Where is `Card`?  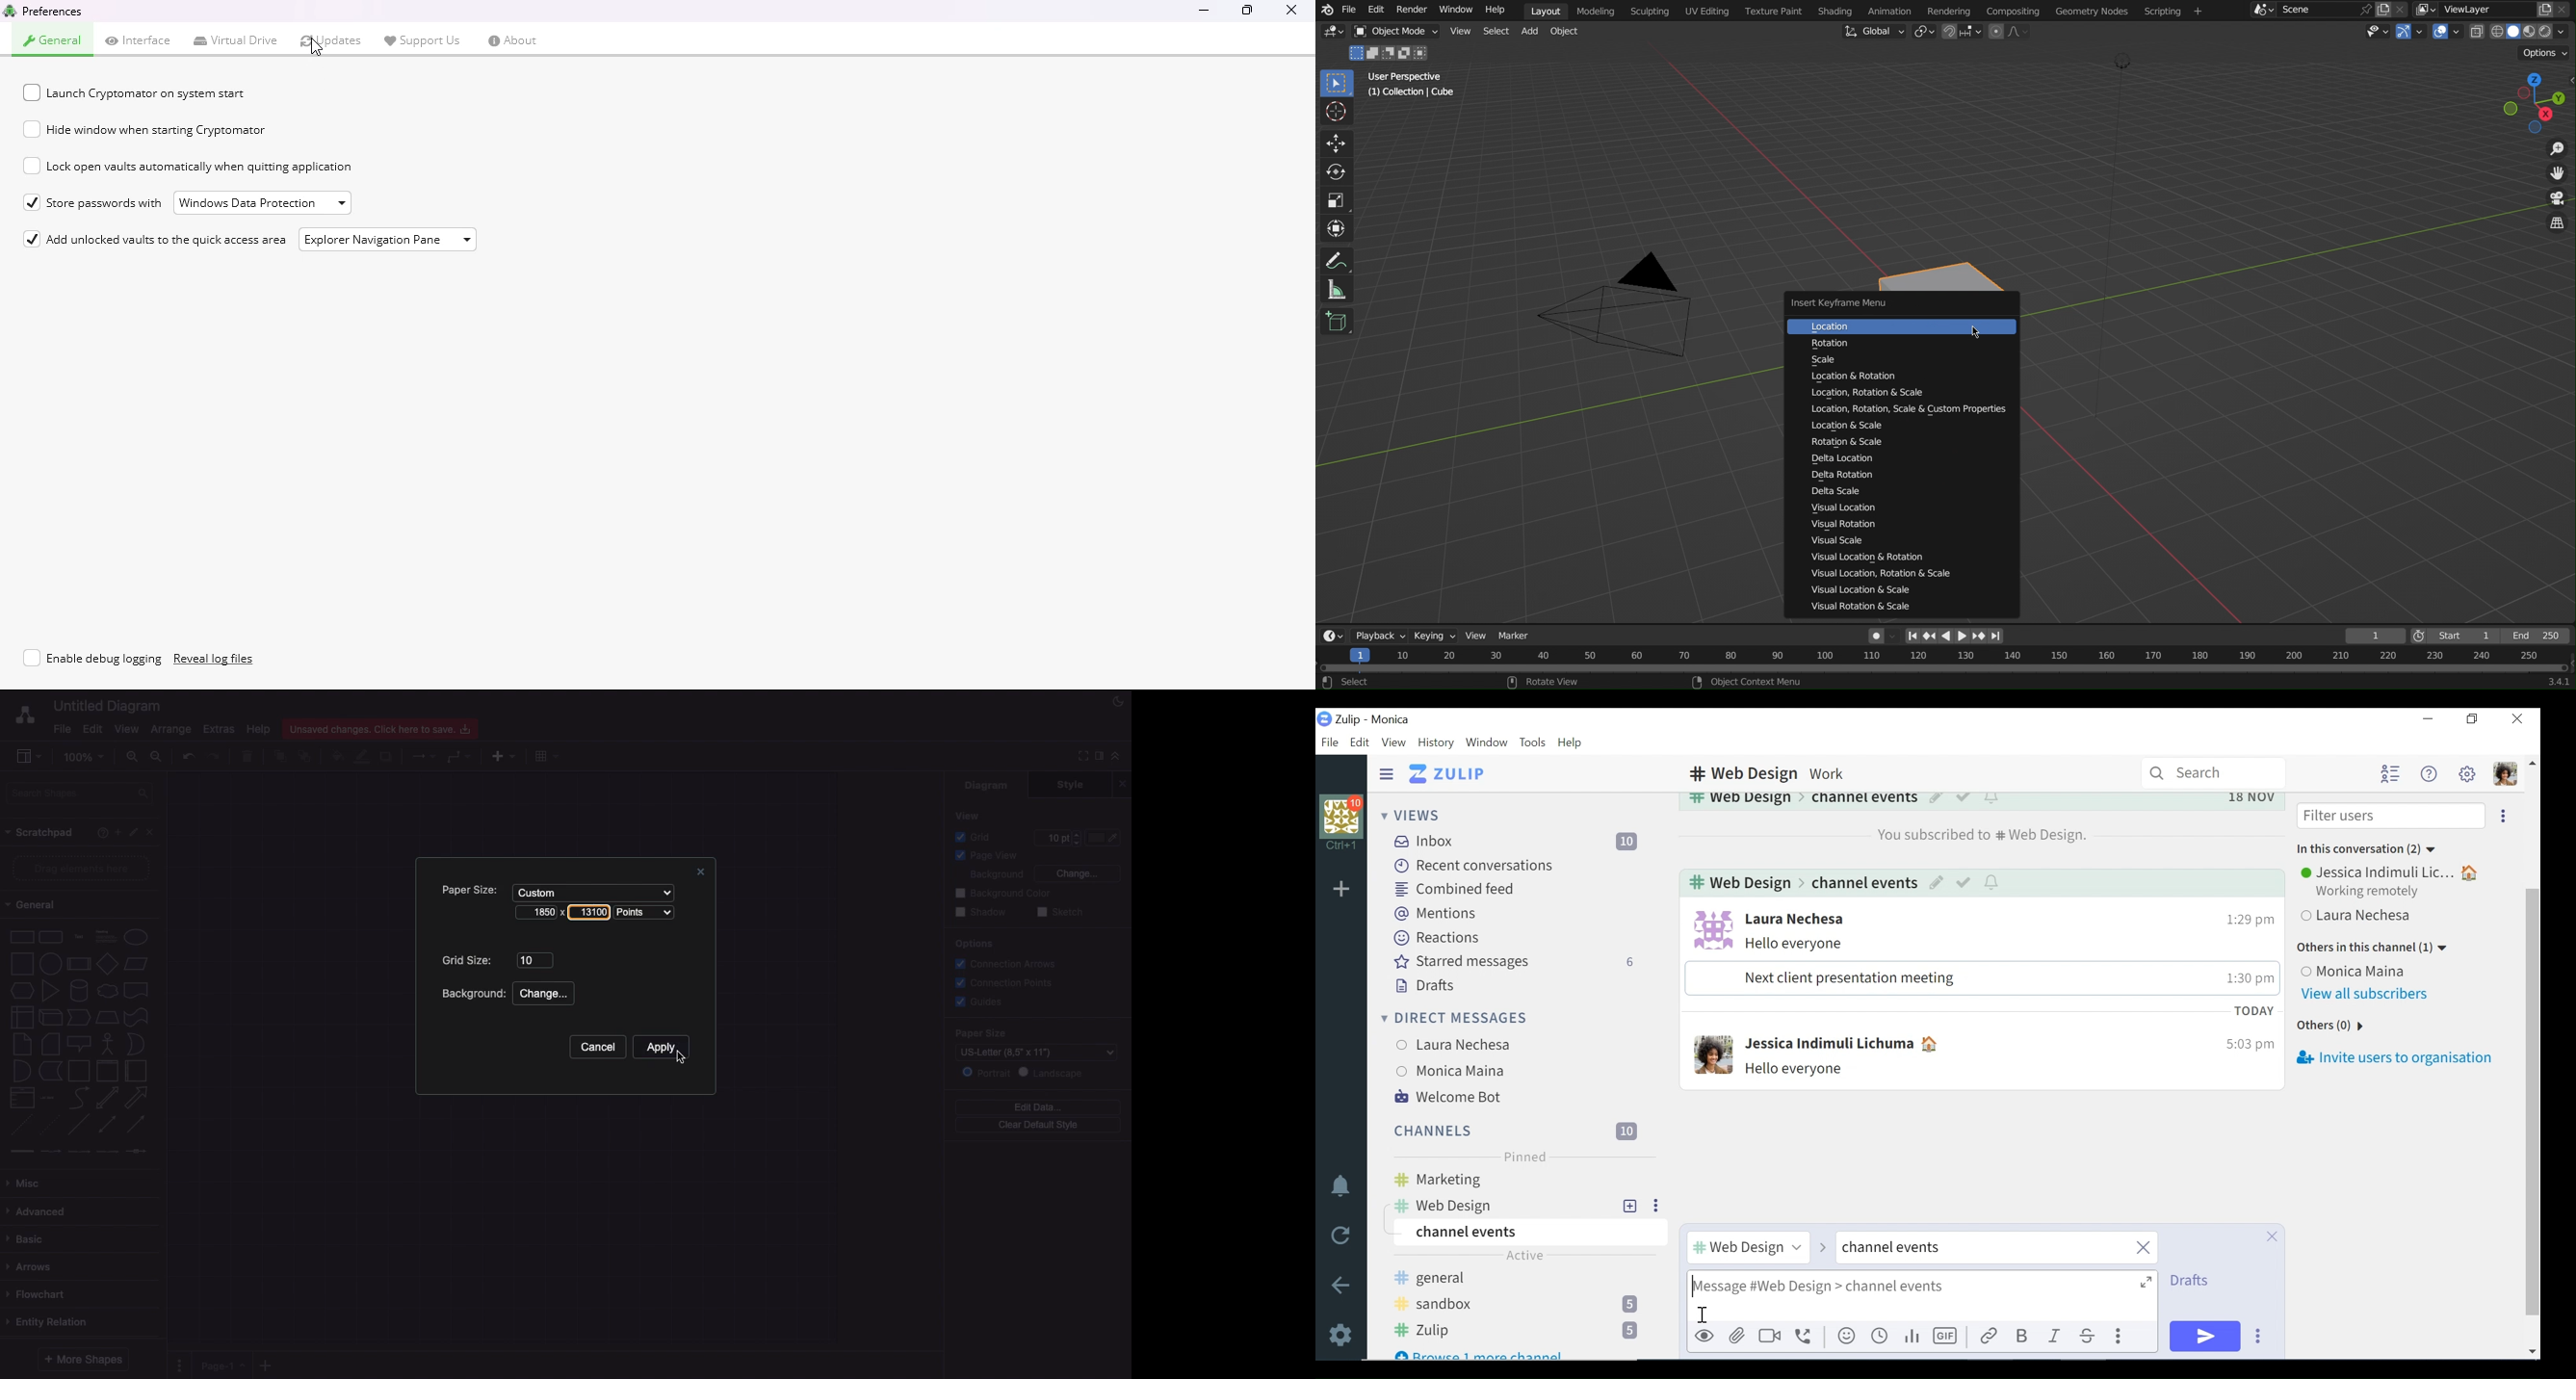
Card is located at coordinates (50, 1044).